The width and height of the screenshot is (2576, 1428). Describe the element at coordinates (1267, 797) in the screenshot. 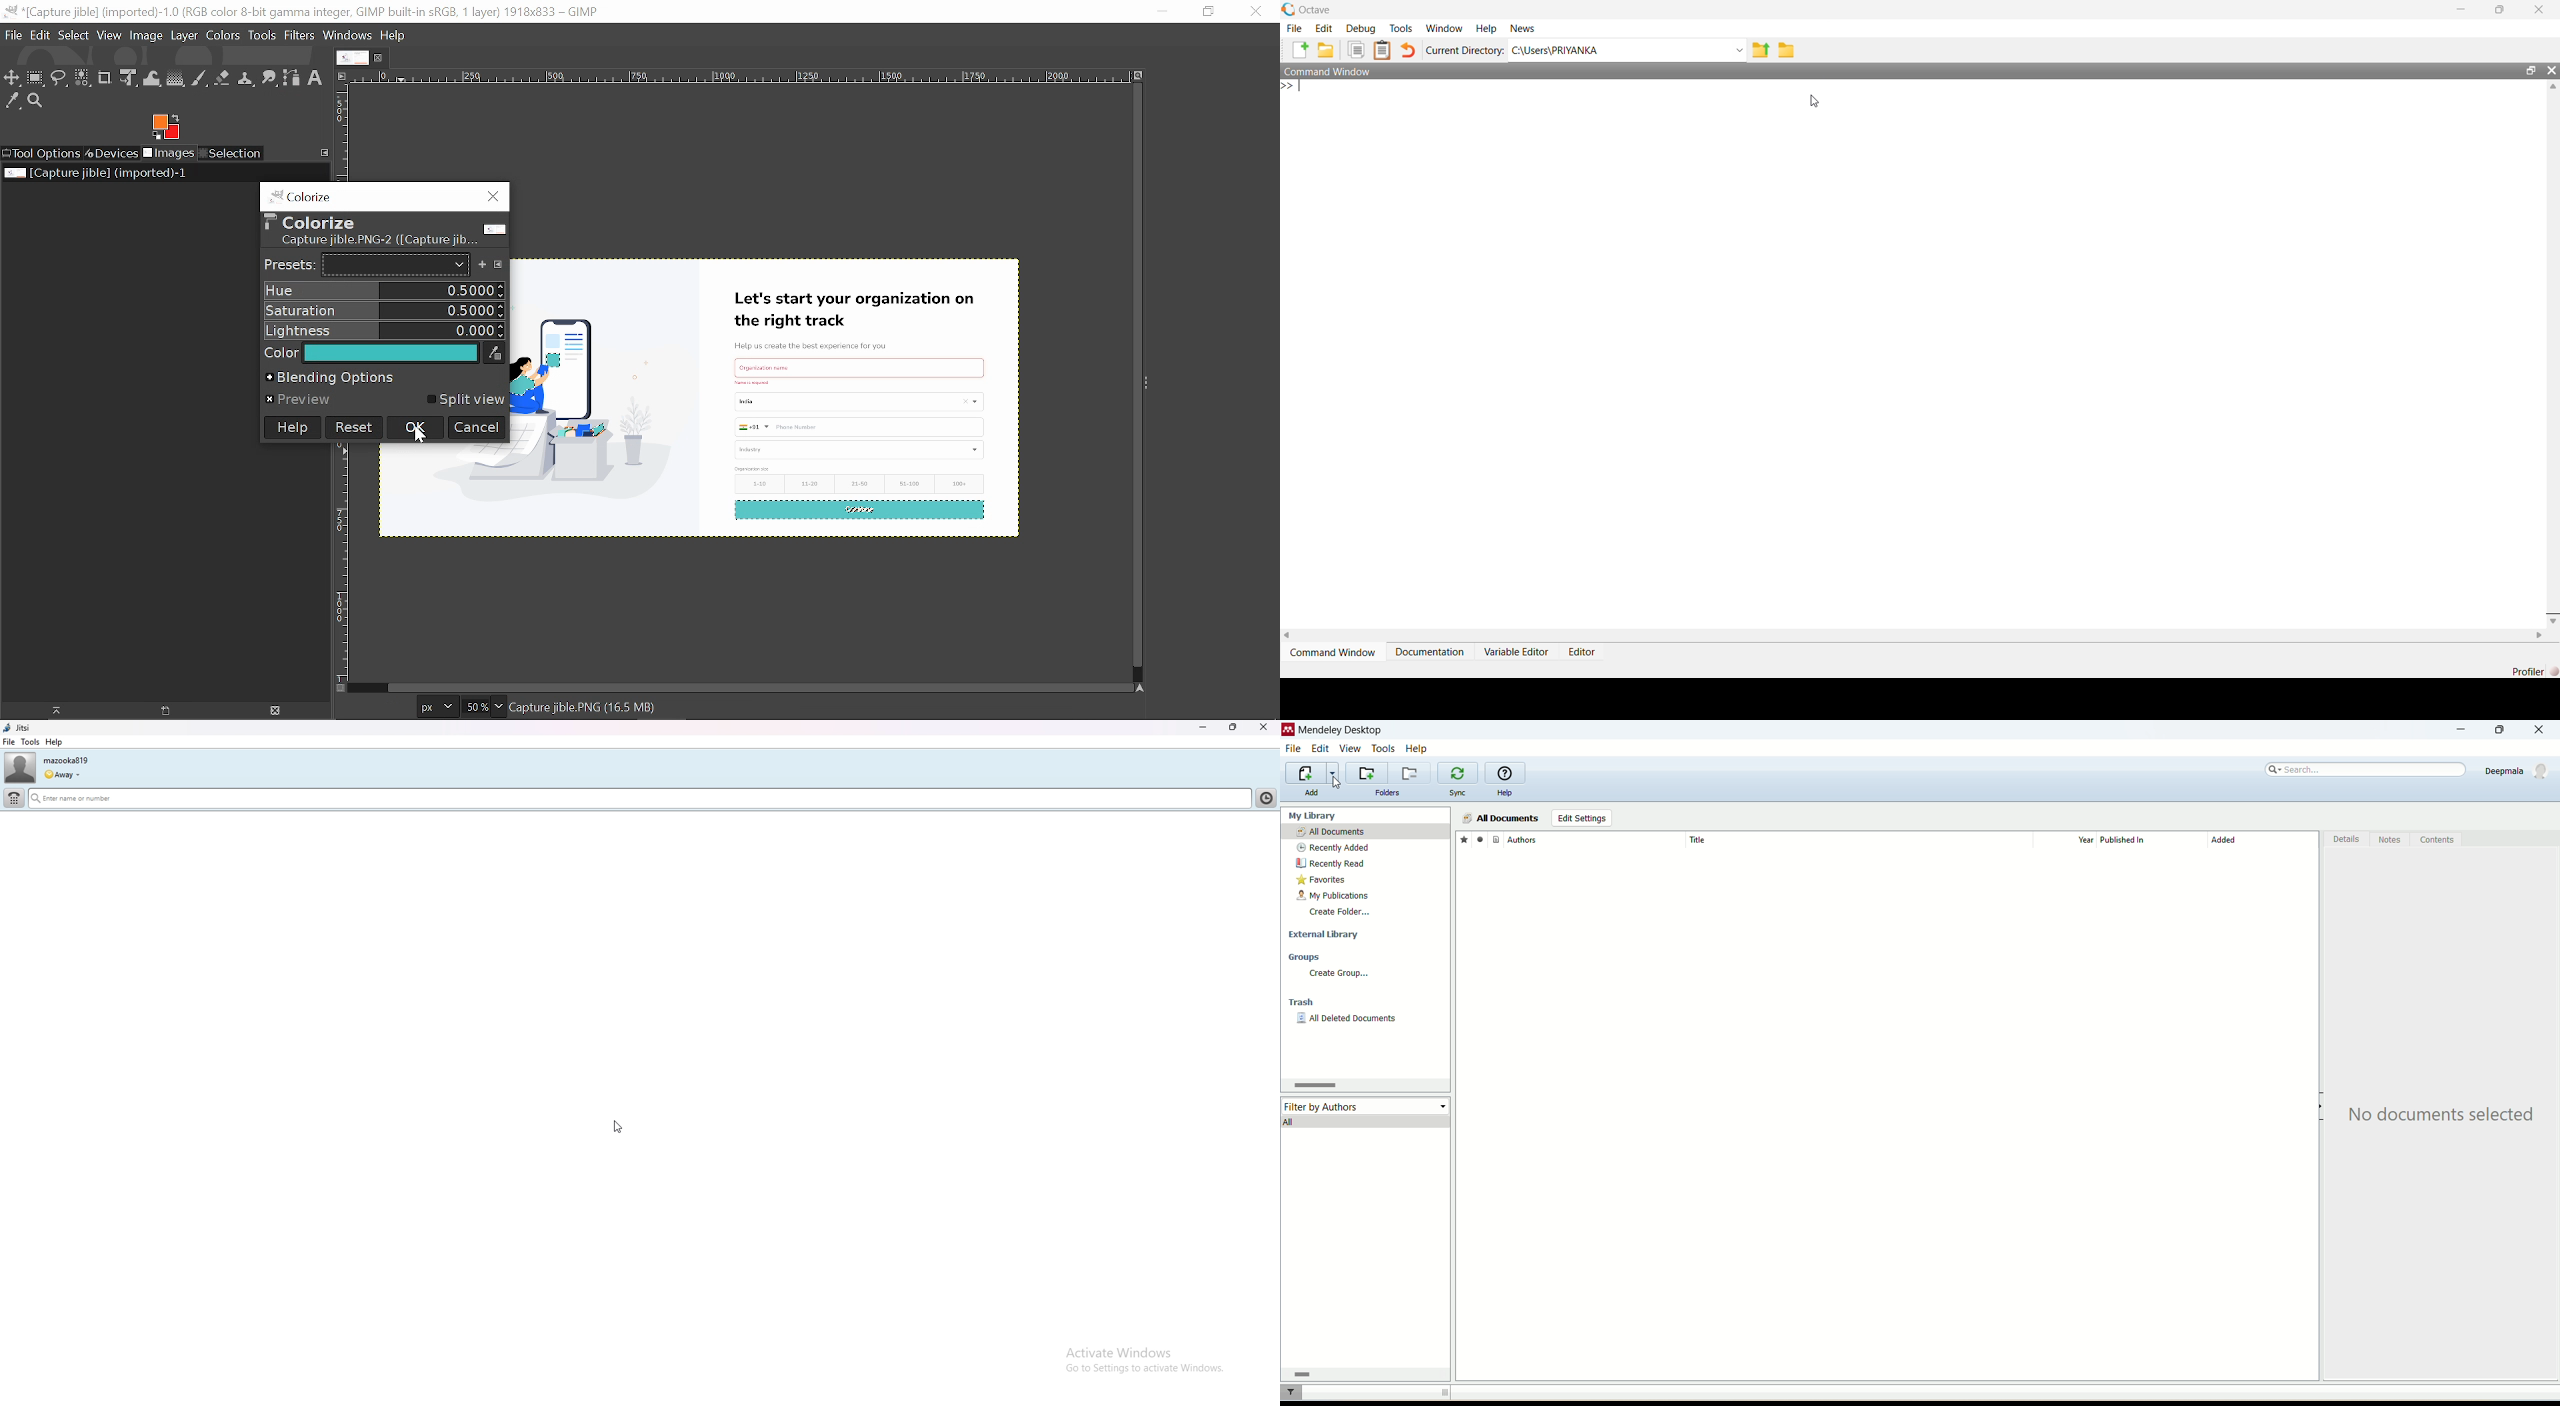

I see `contact list` at that location.